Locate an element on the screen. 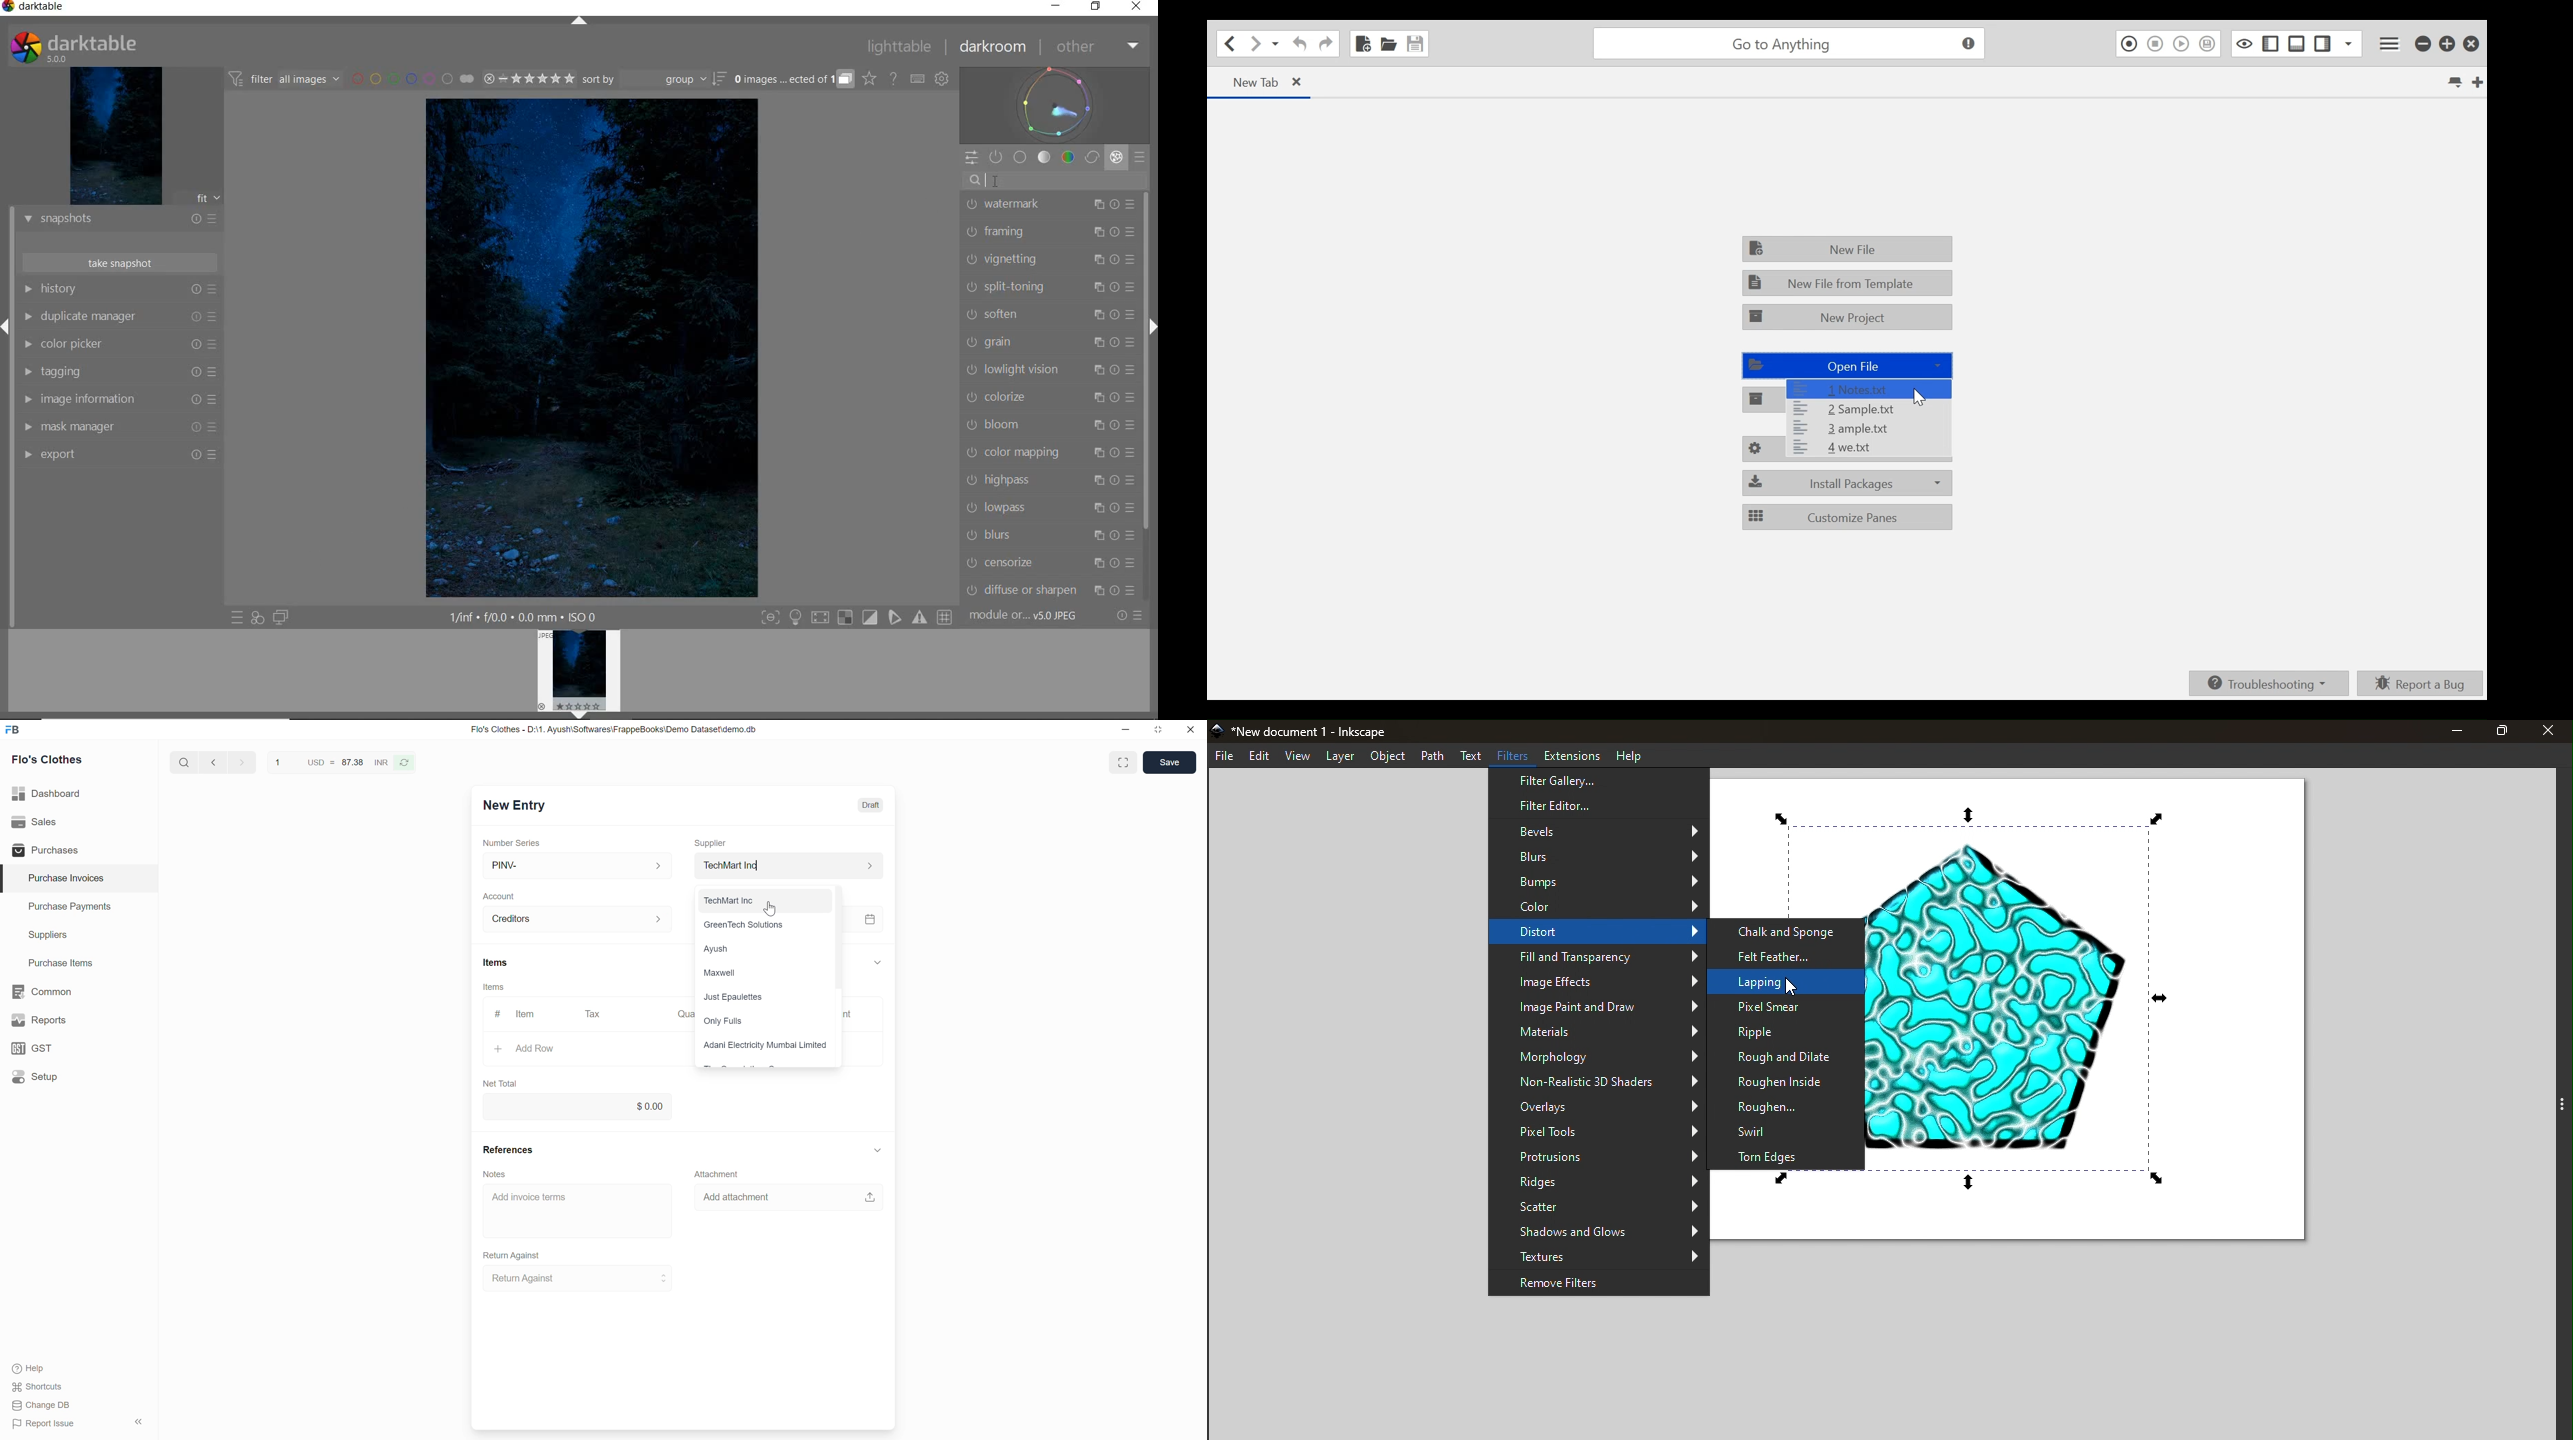 Image resolution: width=2576 pixels, height=1456 pixels. Account is located at coordinates (502, 893).